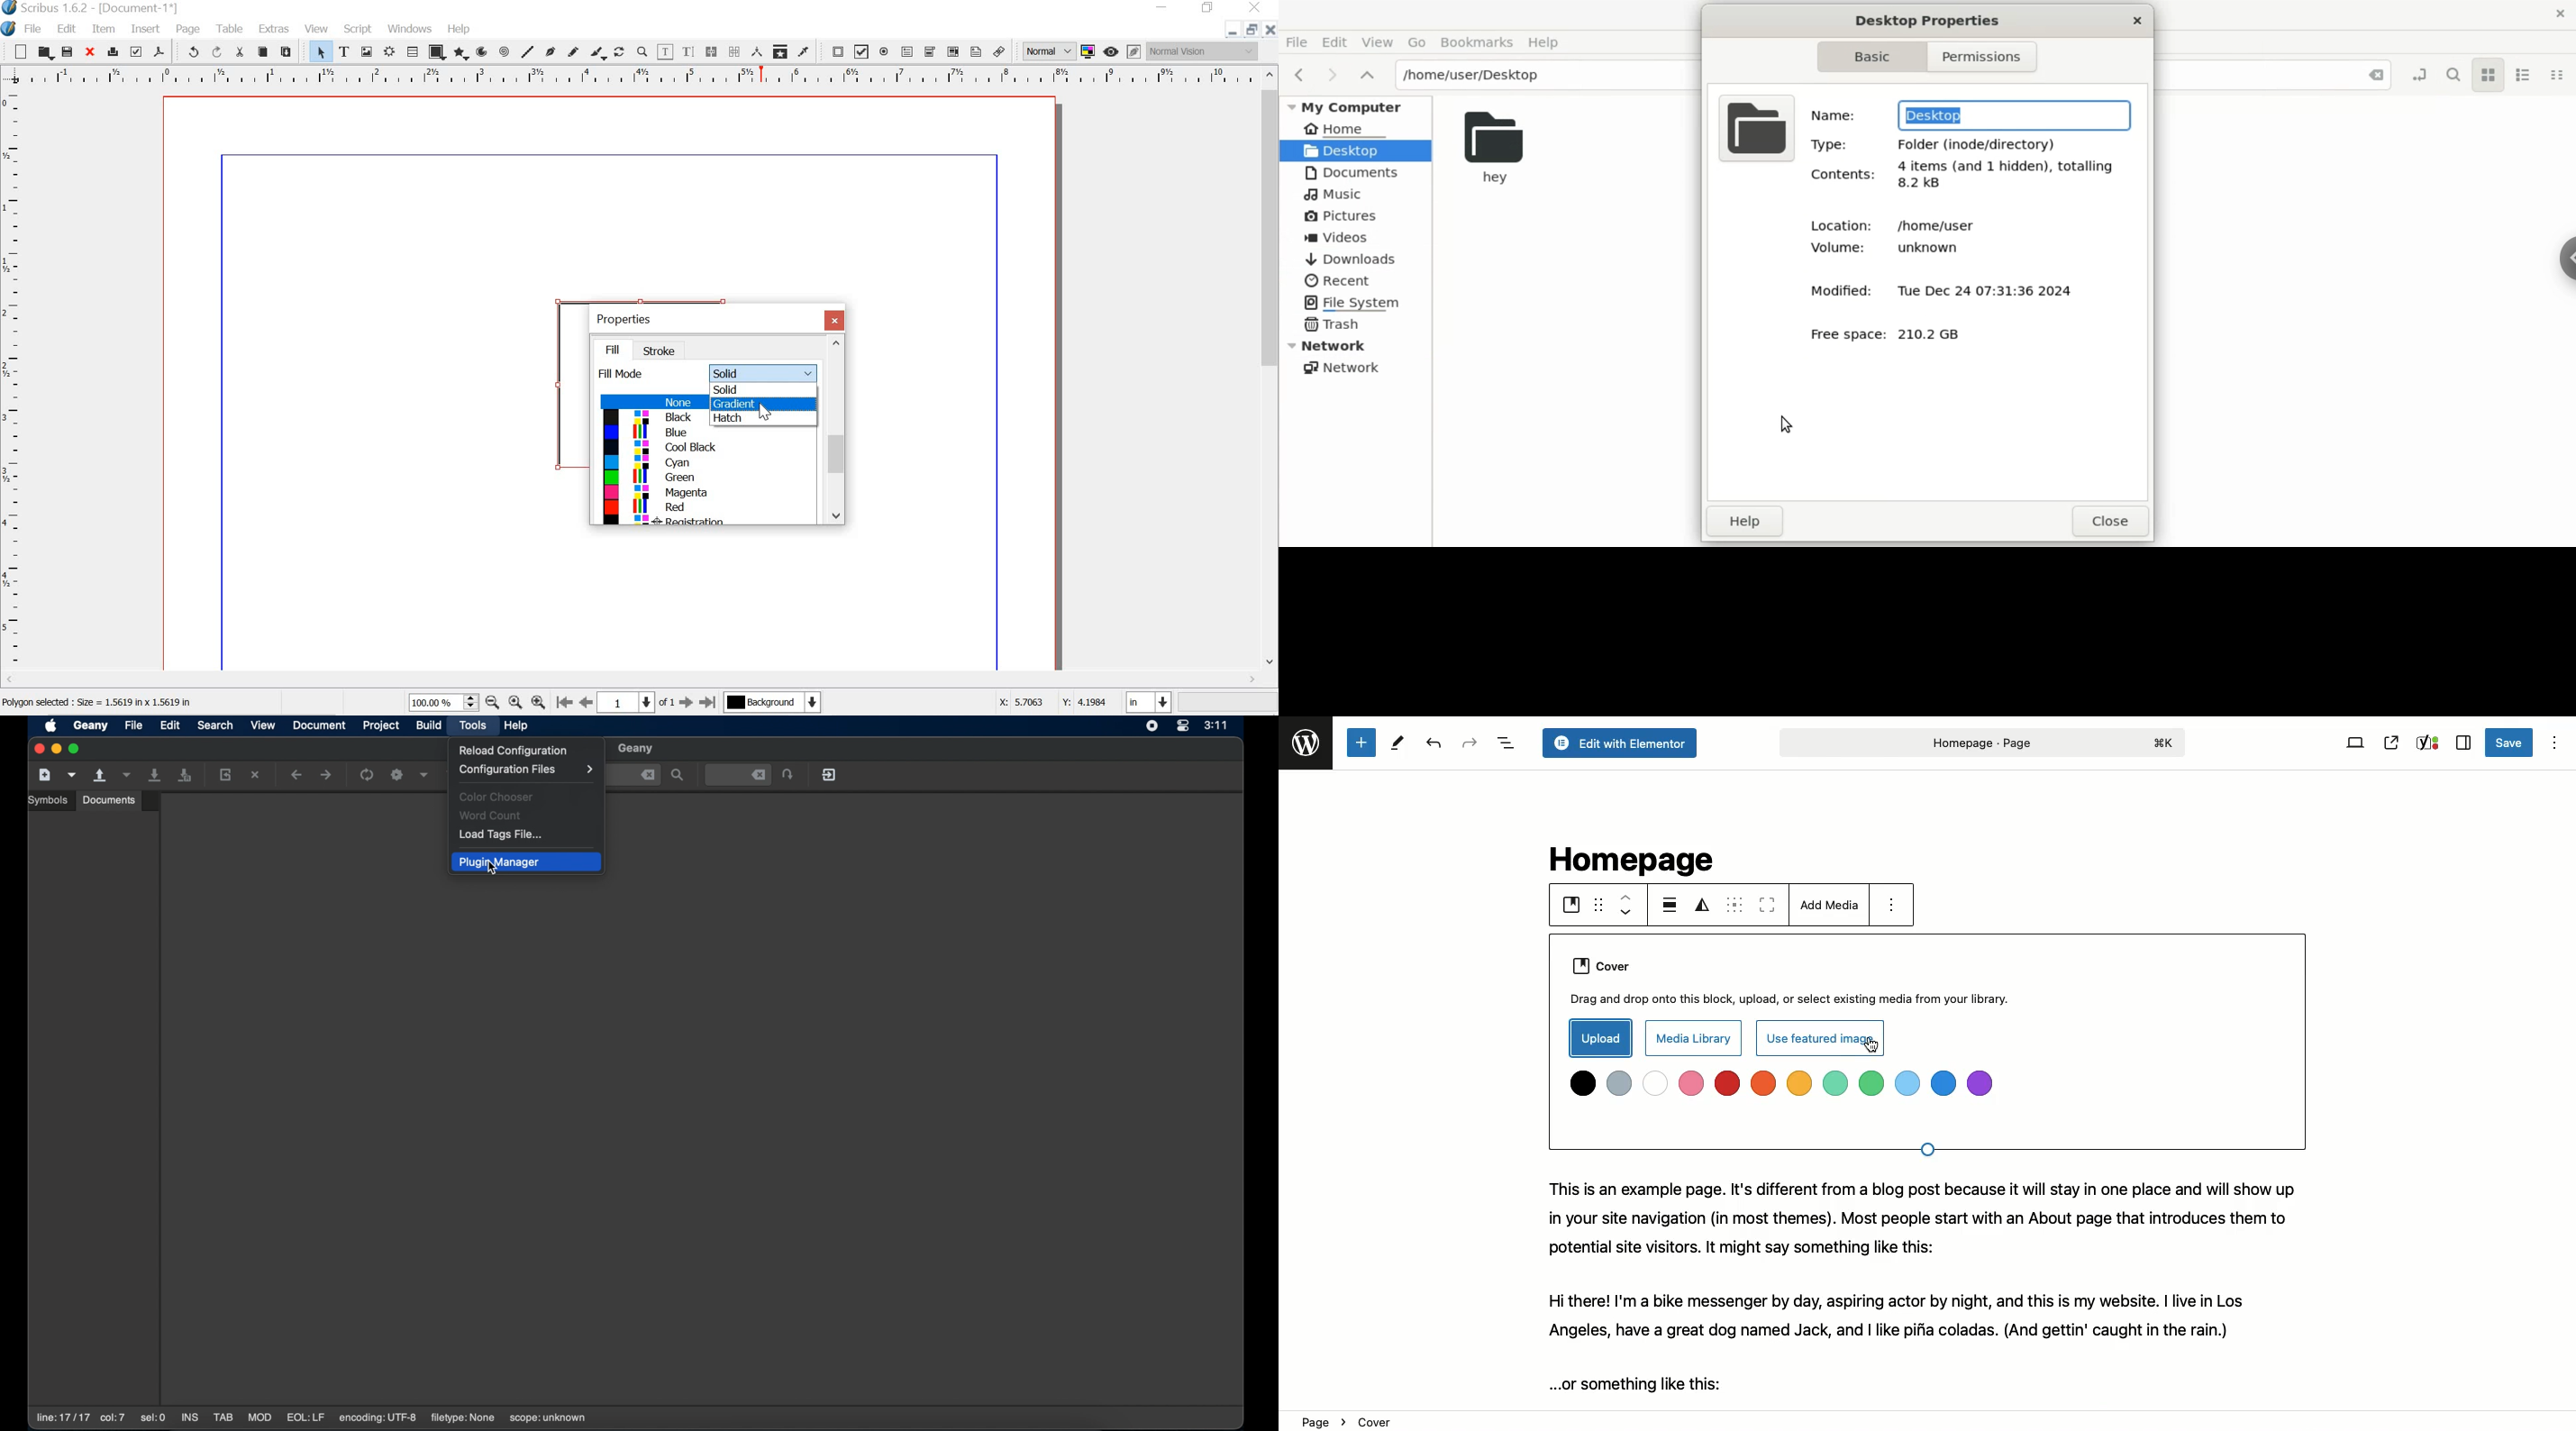 This screenshot has width=2576, height=1456. What do you see at coordinates (116, 702) in the screenshot?
I see `polygon selected : size = 1.5619 in x 5619 in` at bounding box center [116, 702].